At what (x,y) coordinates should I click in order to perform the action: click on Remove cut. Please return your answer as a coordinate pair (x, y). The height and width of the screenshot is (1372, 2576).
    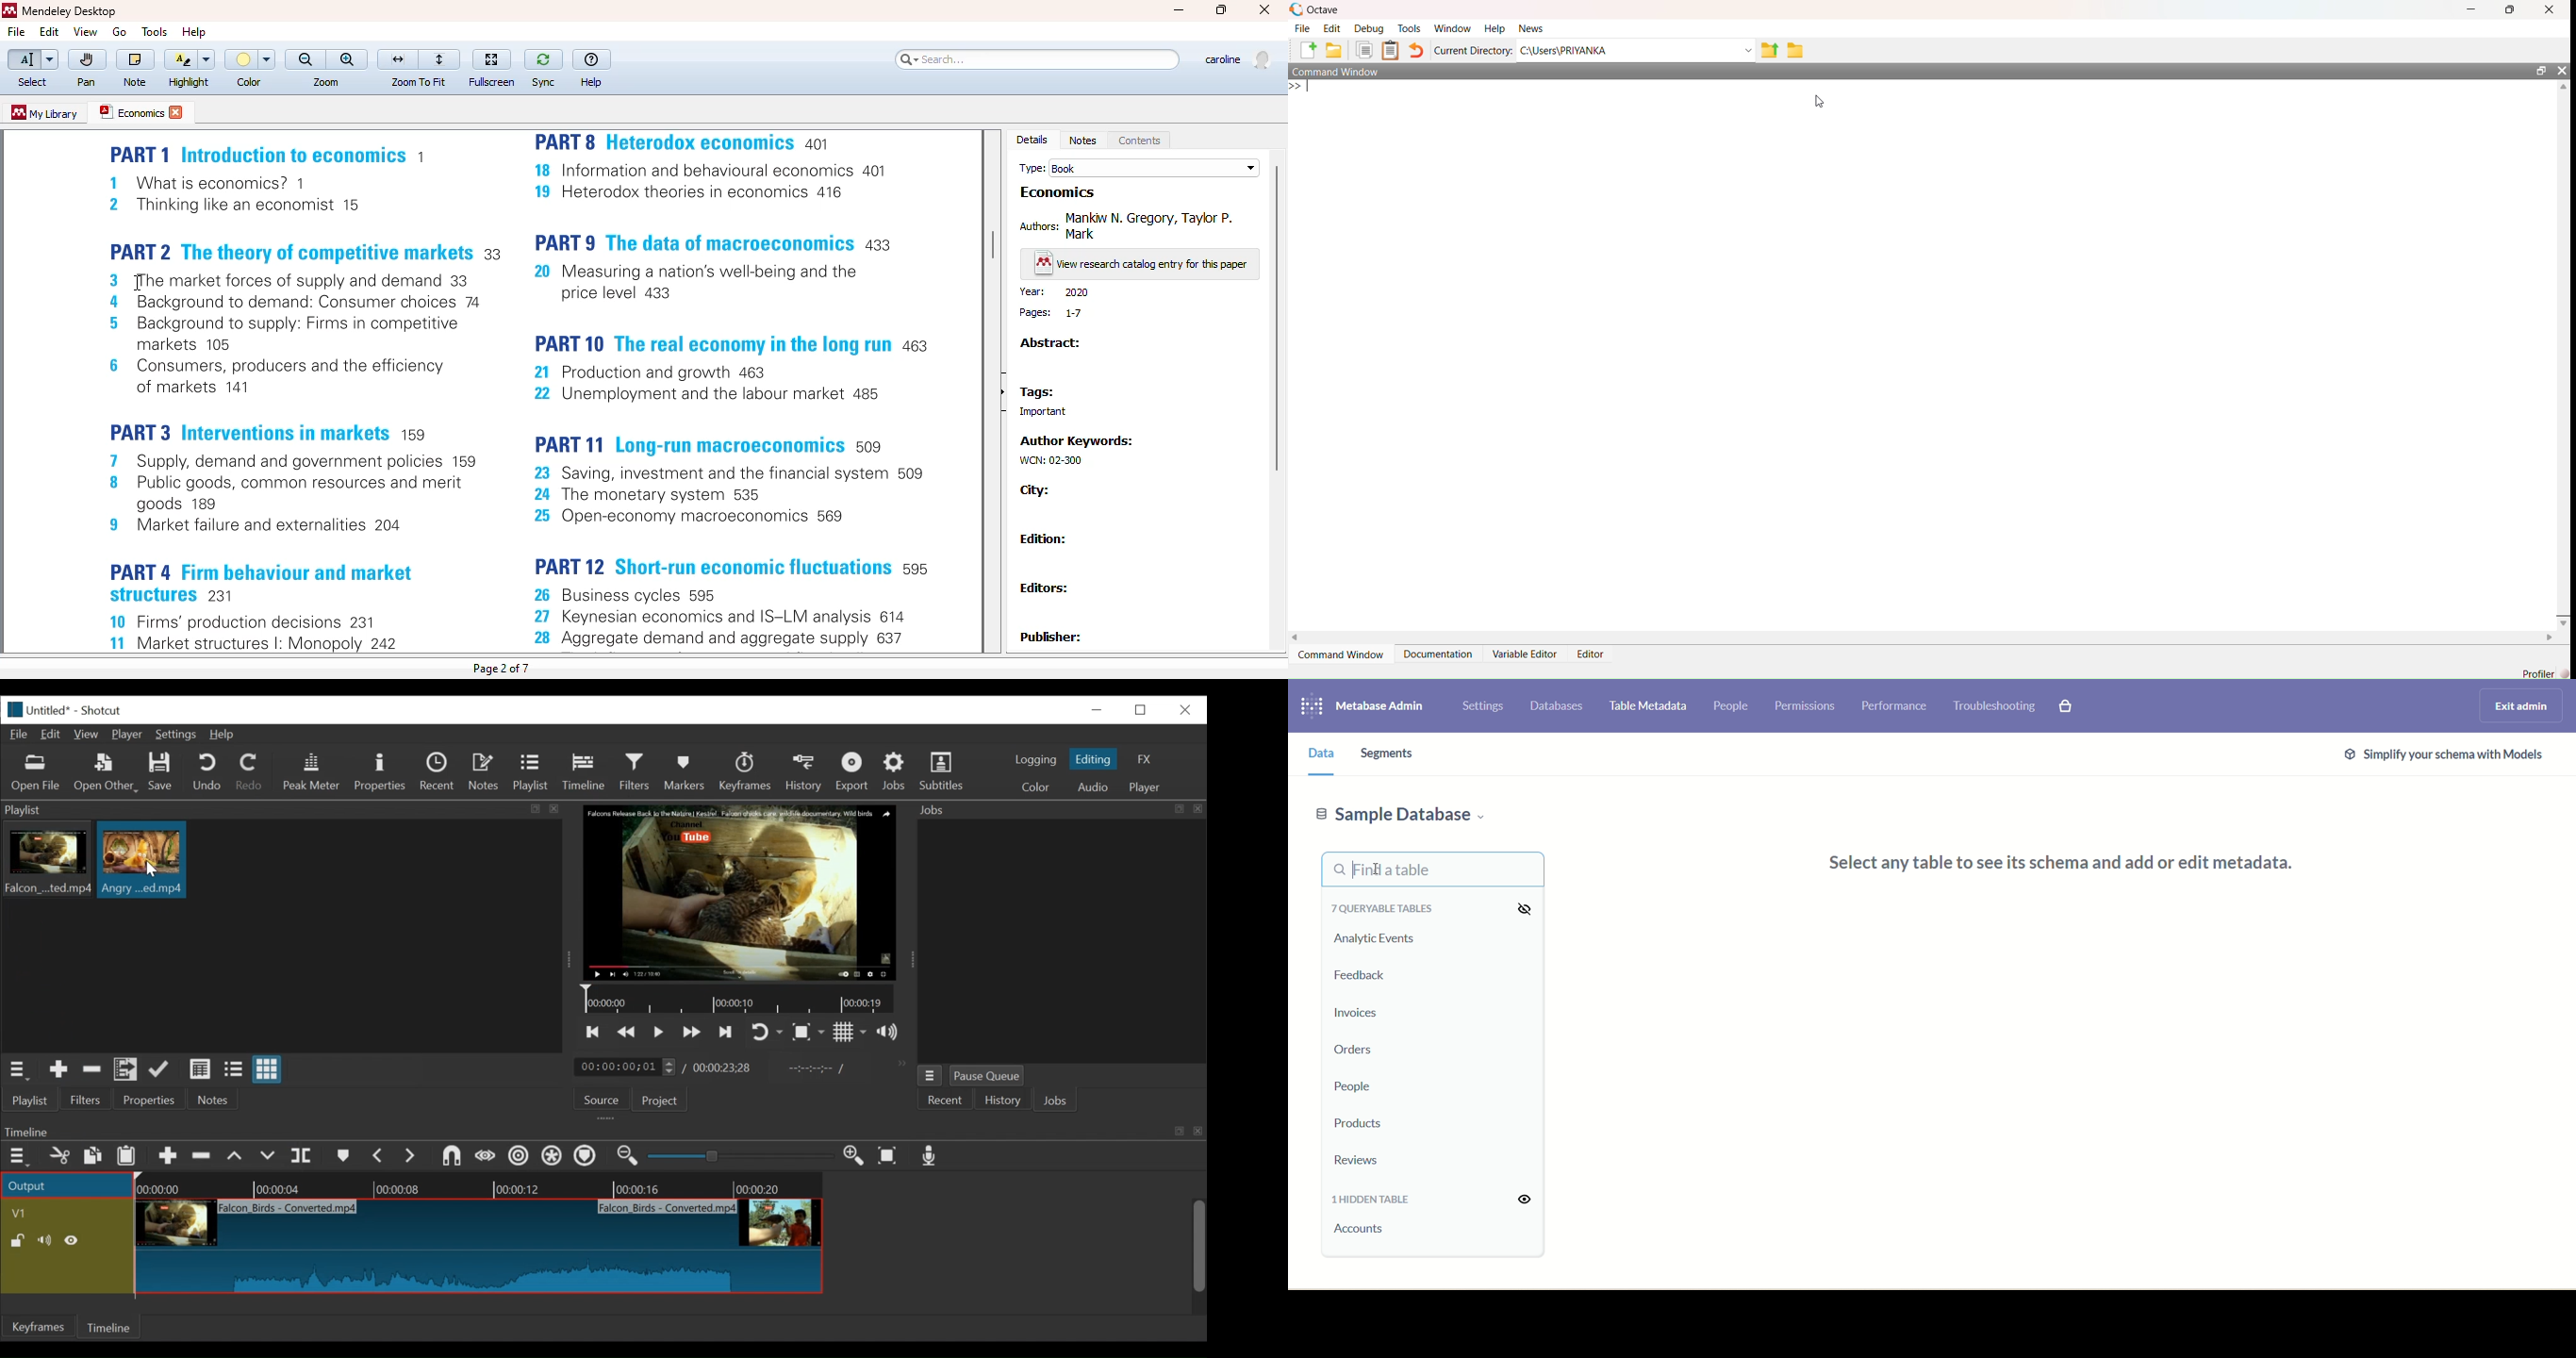
    Looking at the image, I should click on (203, 1158).